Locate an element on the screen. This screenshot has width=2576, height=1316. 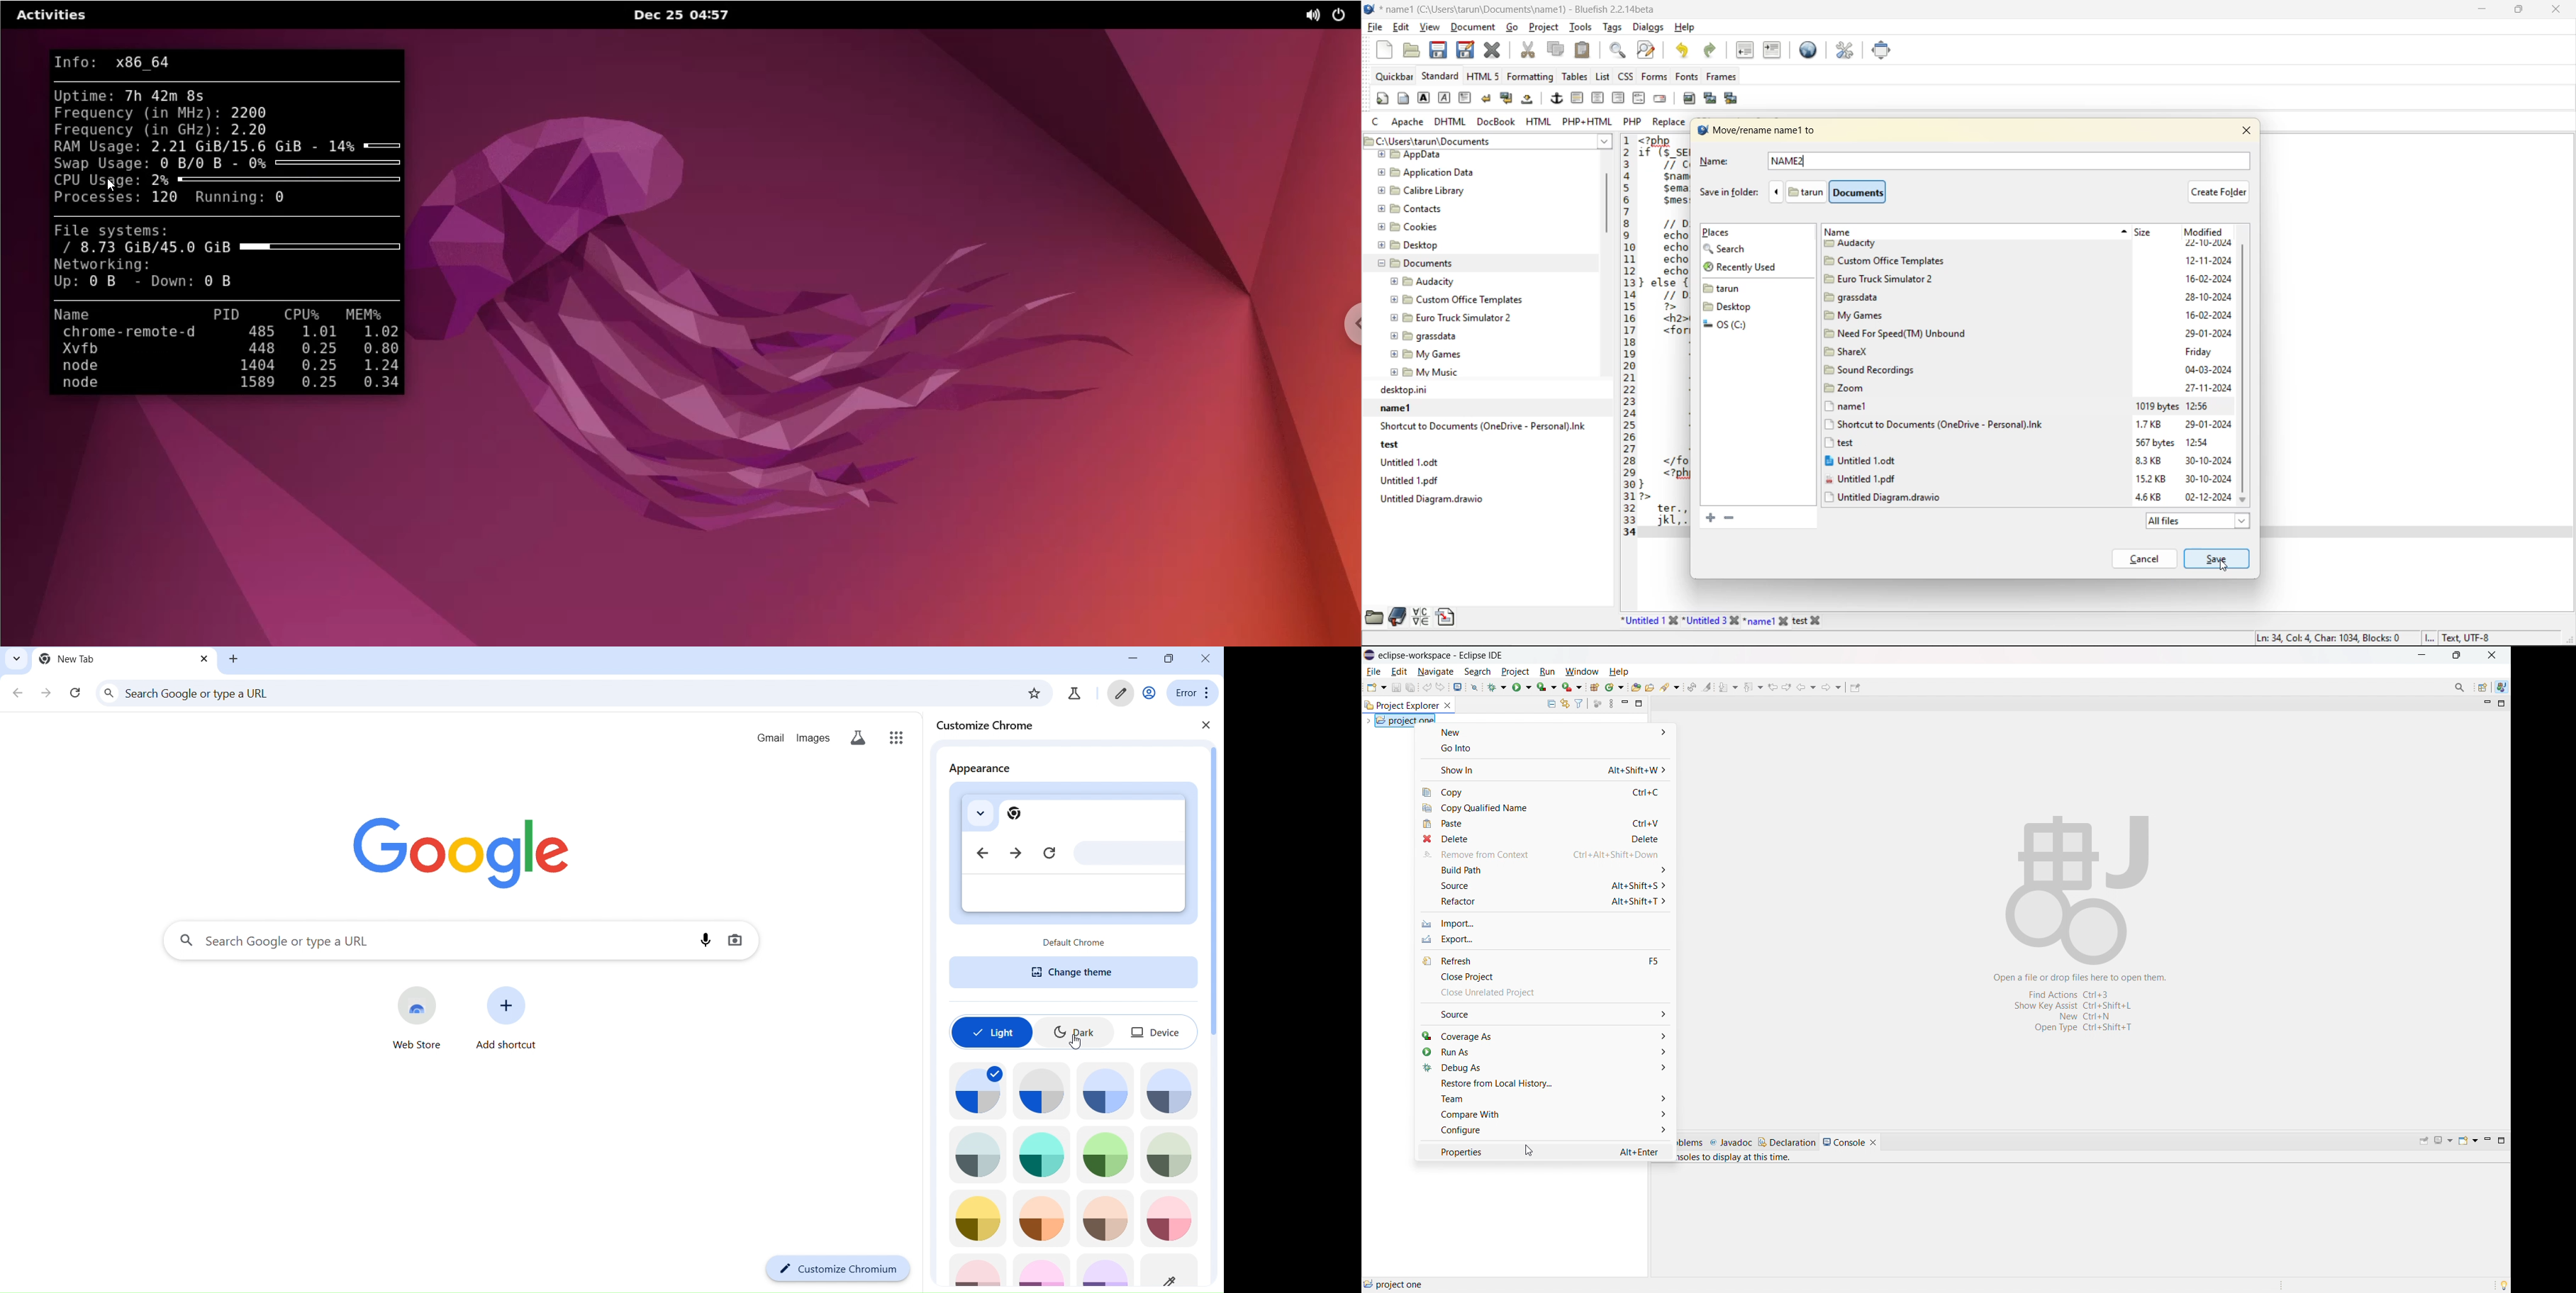
forward is located at coordinates (1833, 687).